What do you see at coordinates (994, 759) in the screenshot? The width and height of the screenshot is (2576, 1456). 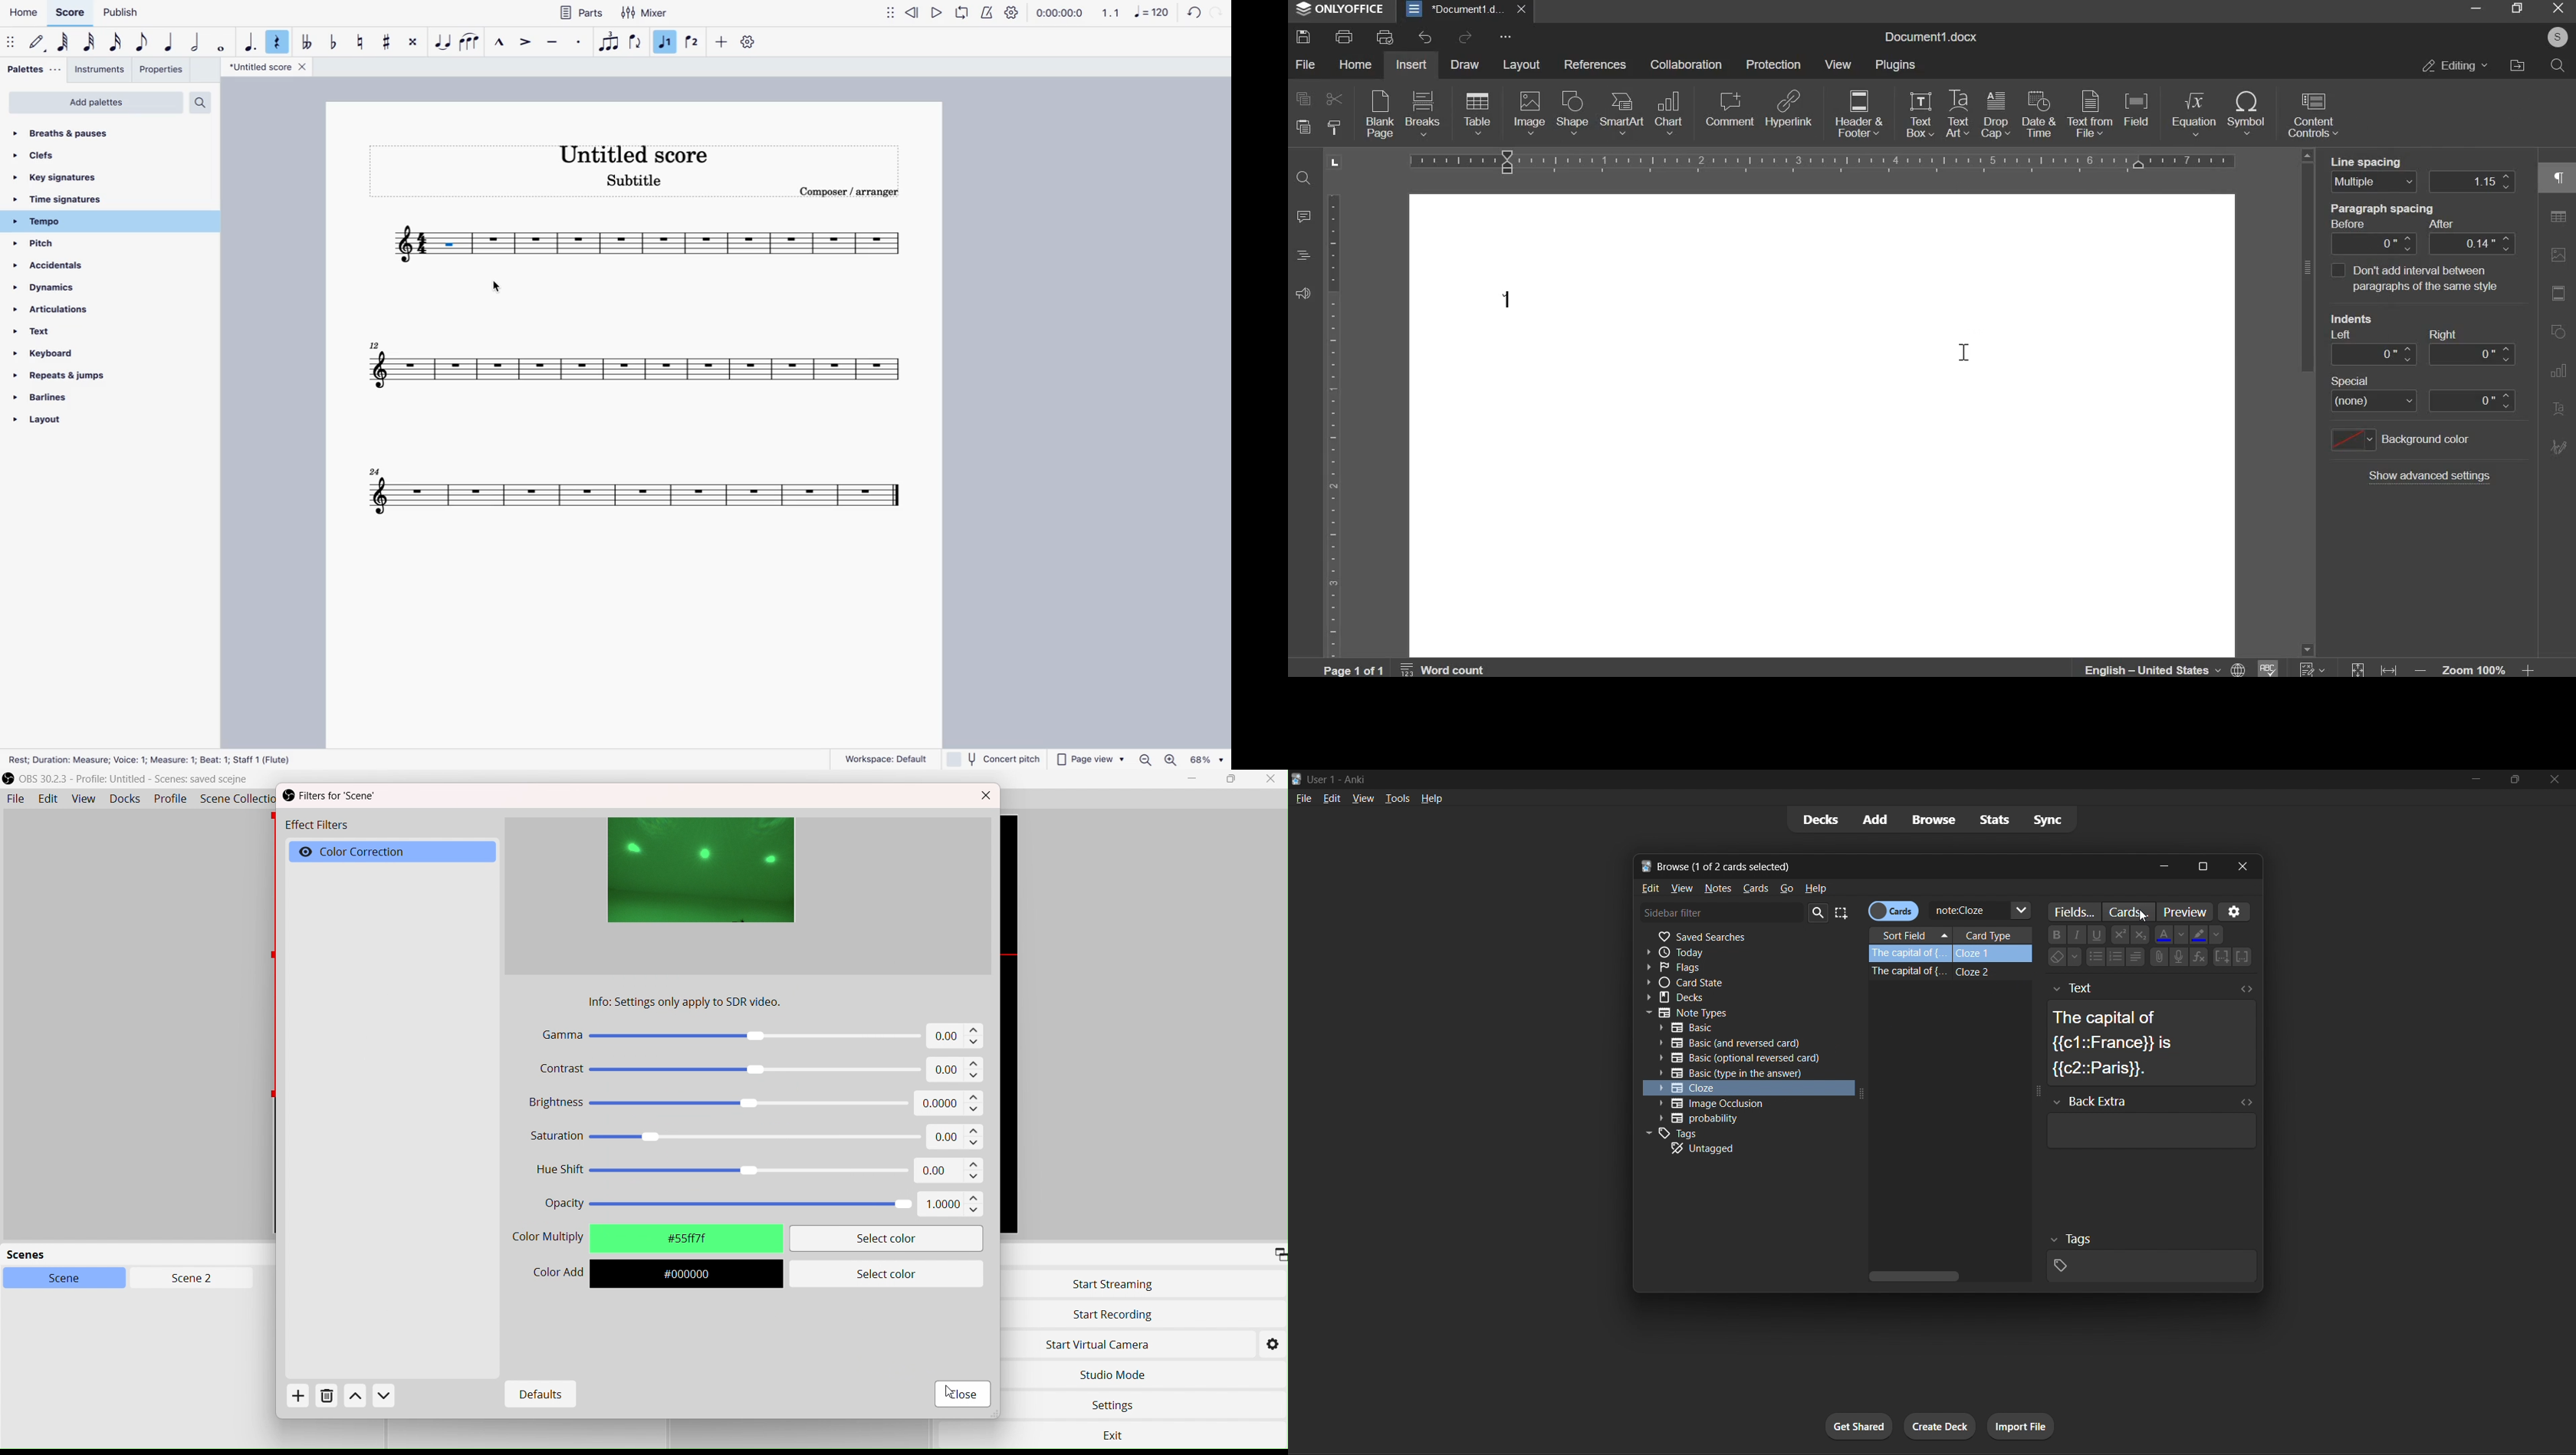 I see `concert pitch` at bounding box center [994, 759].